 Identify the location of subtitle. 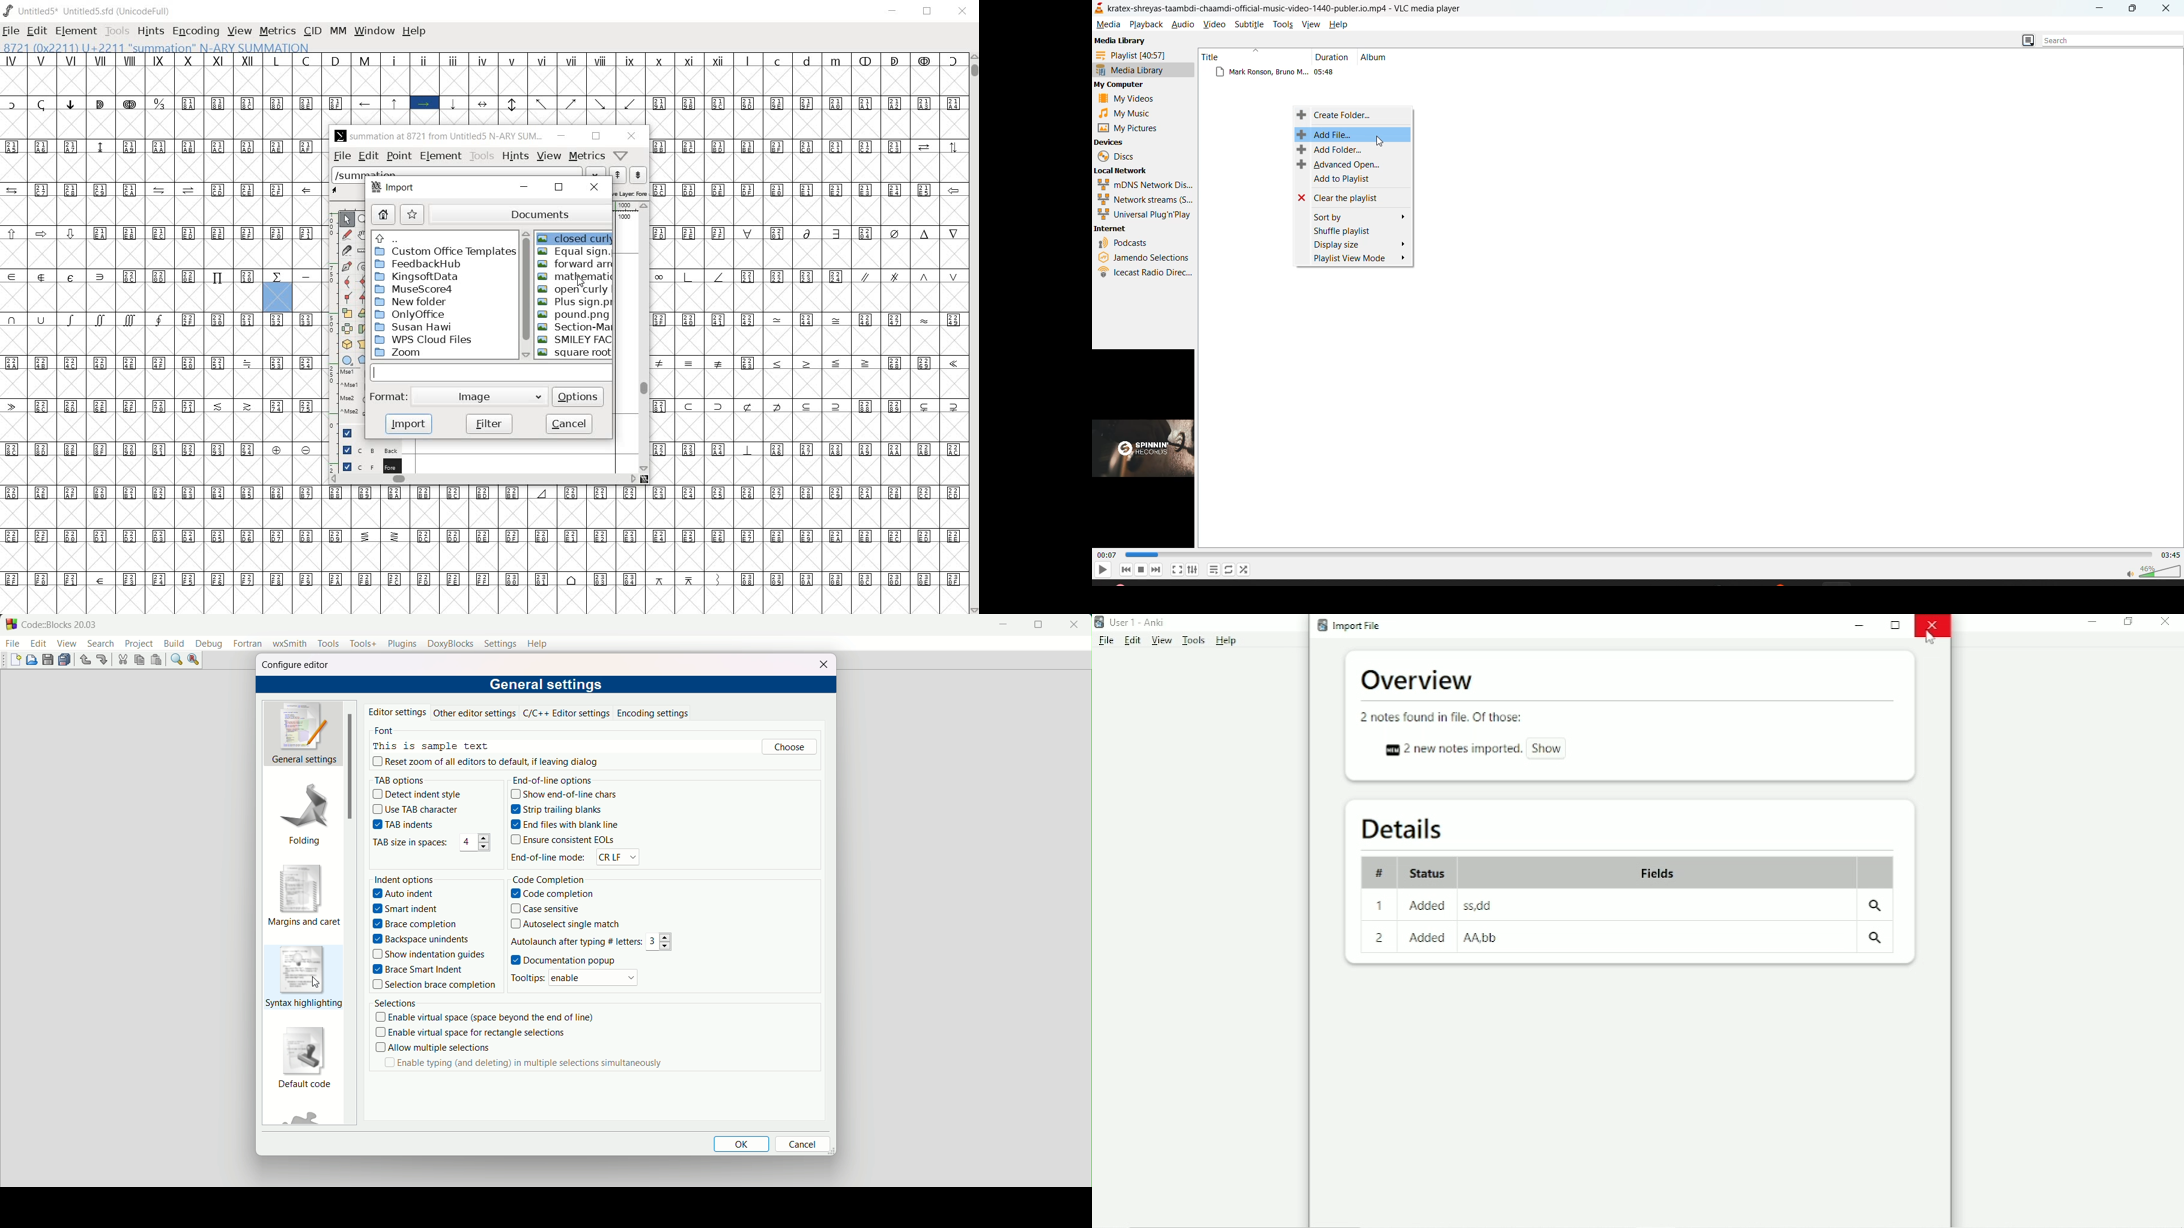
(1251, 23).